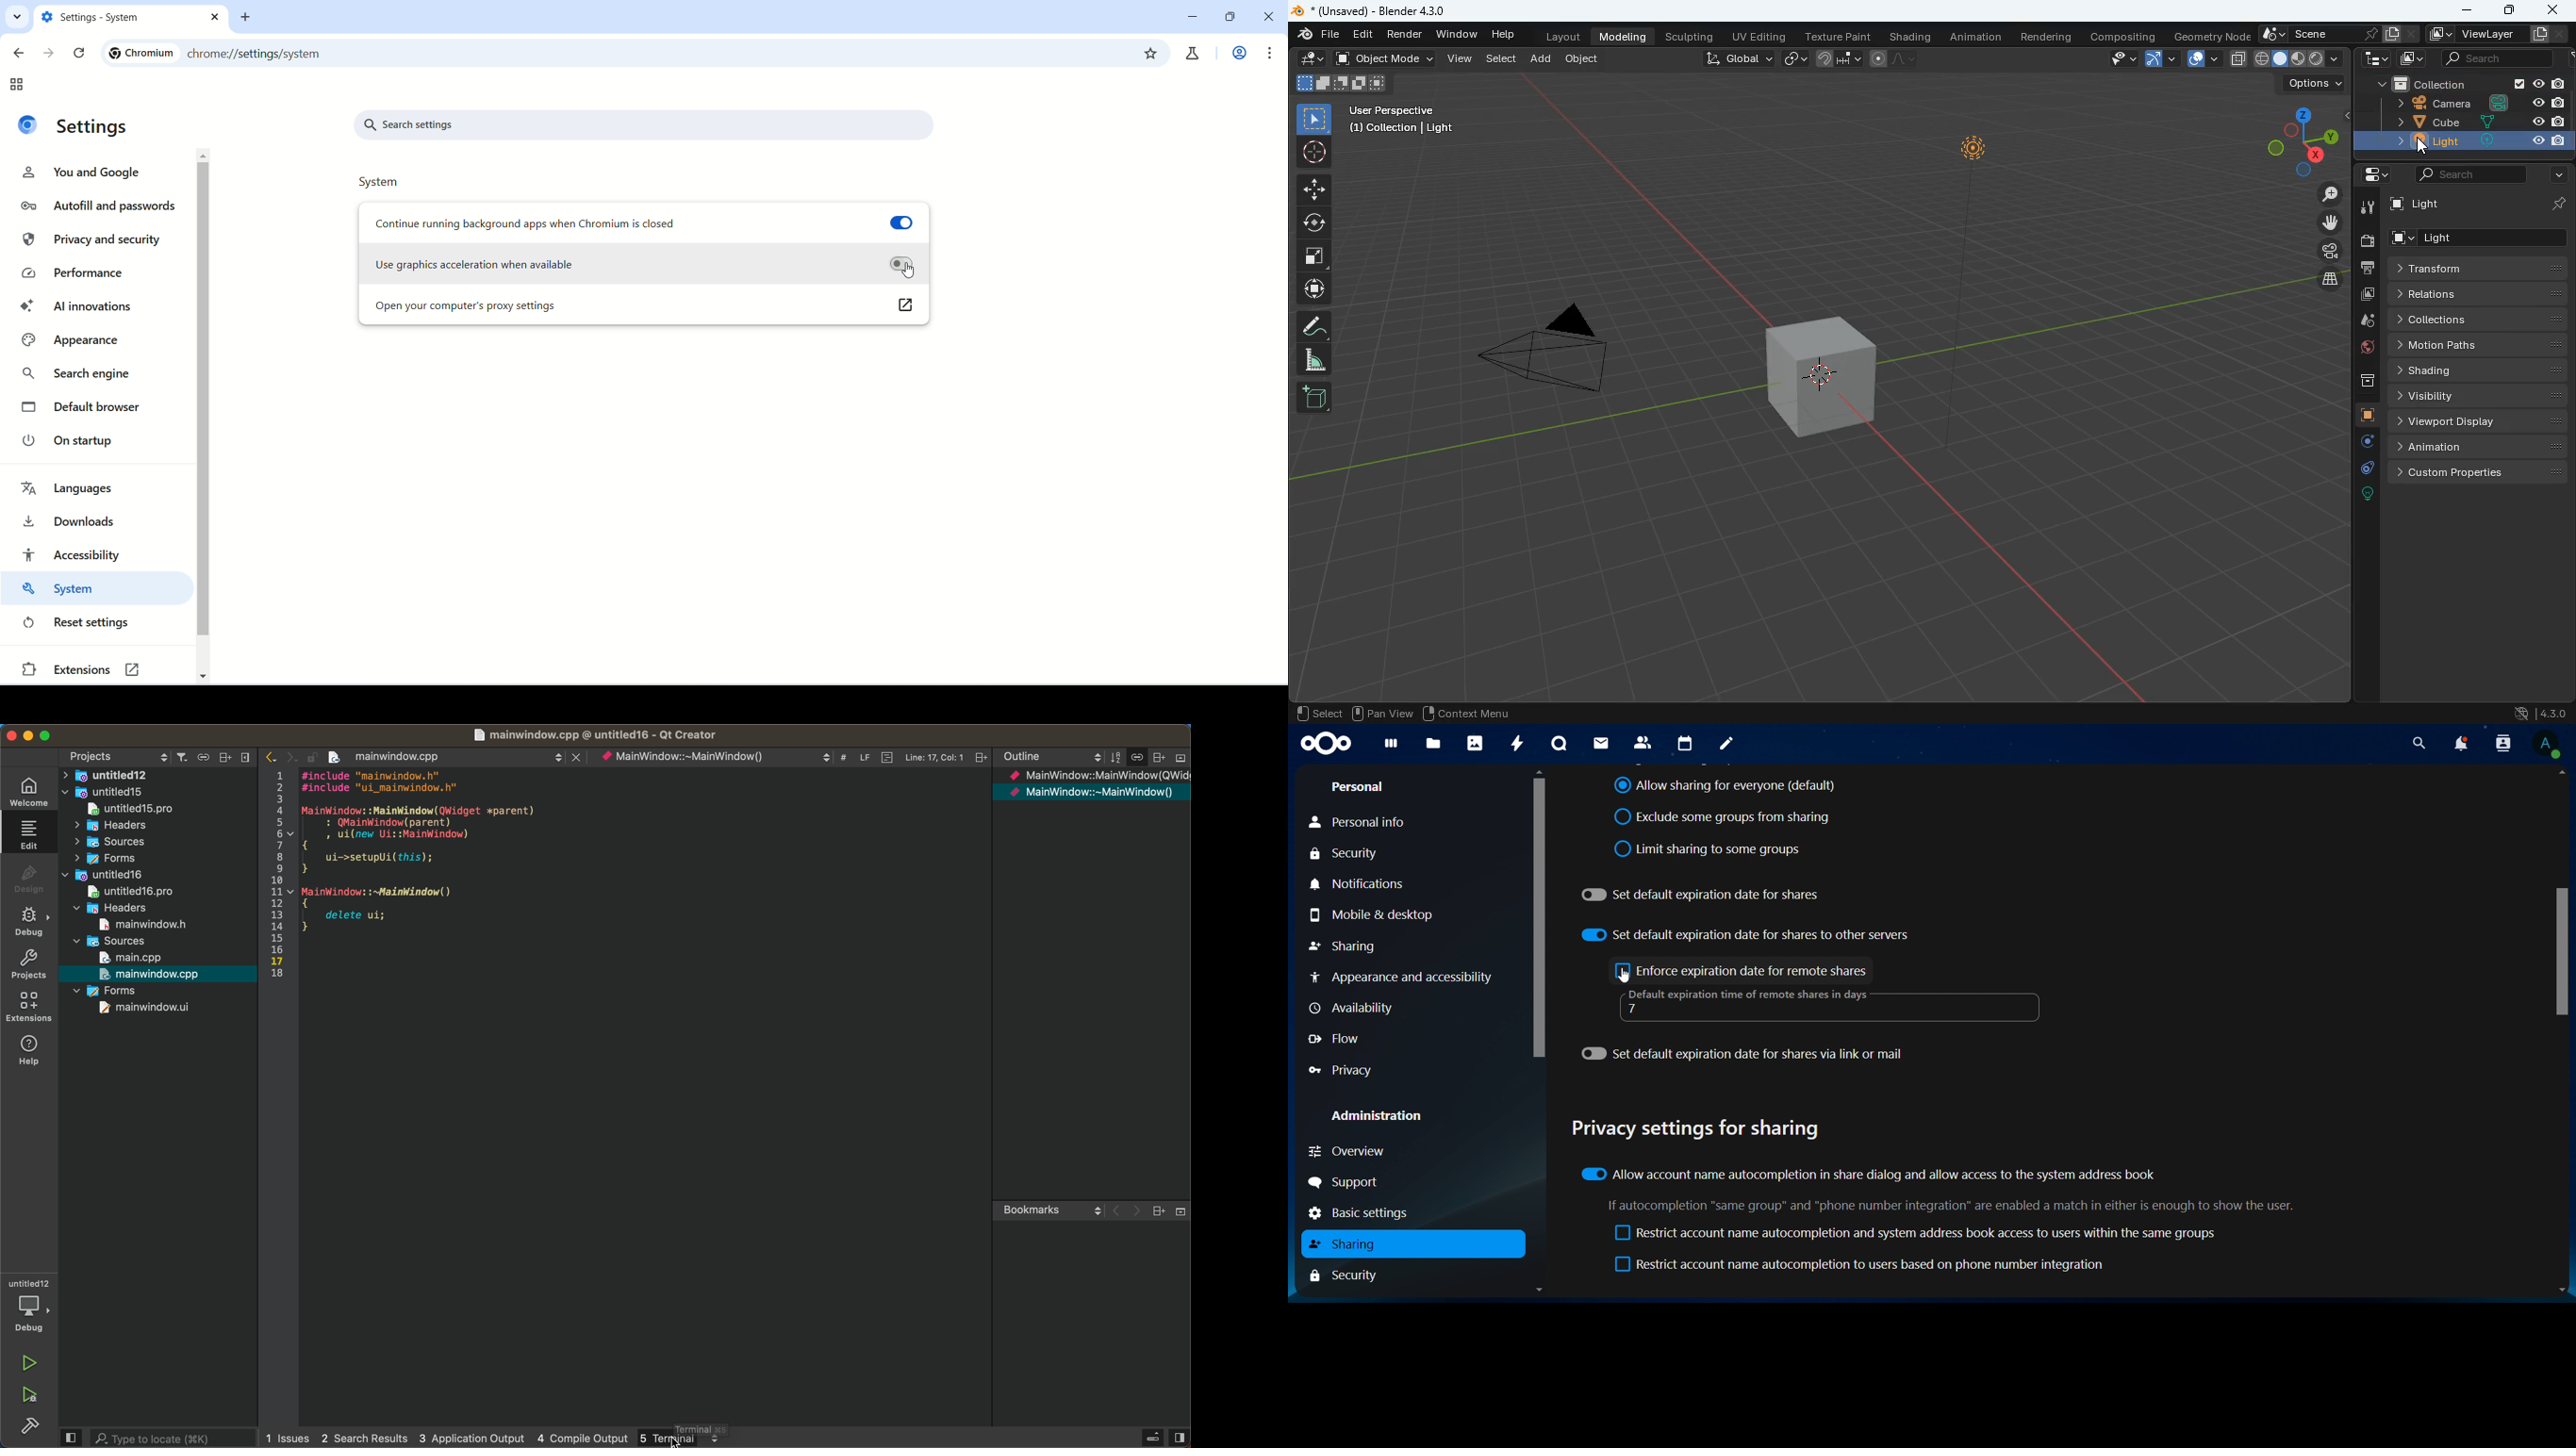 Image resolution: width=2576 pixels, height=1456 pixels. What do you see at coordinates (157, 810) in the screenshot?
I see `file` at bounding box center [157, 810].